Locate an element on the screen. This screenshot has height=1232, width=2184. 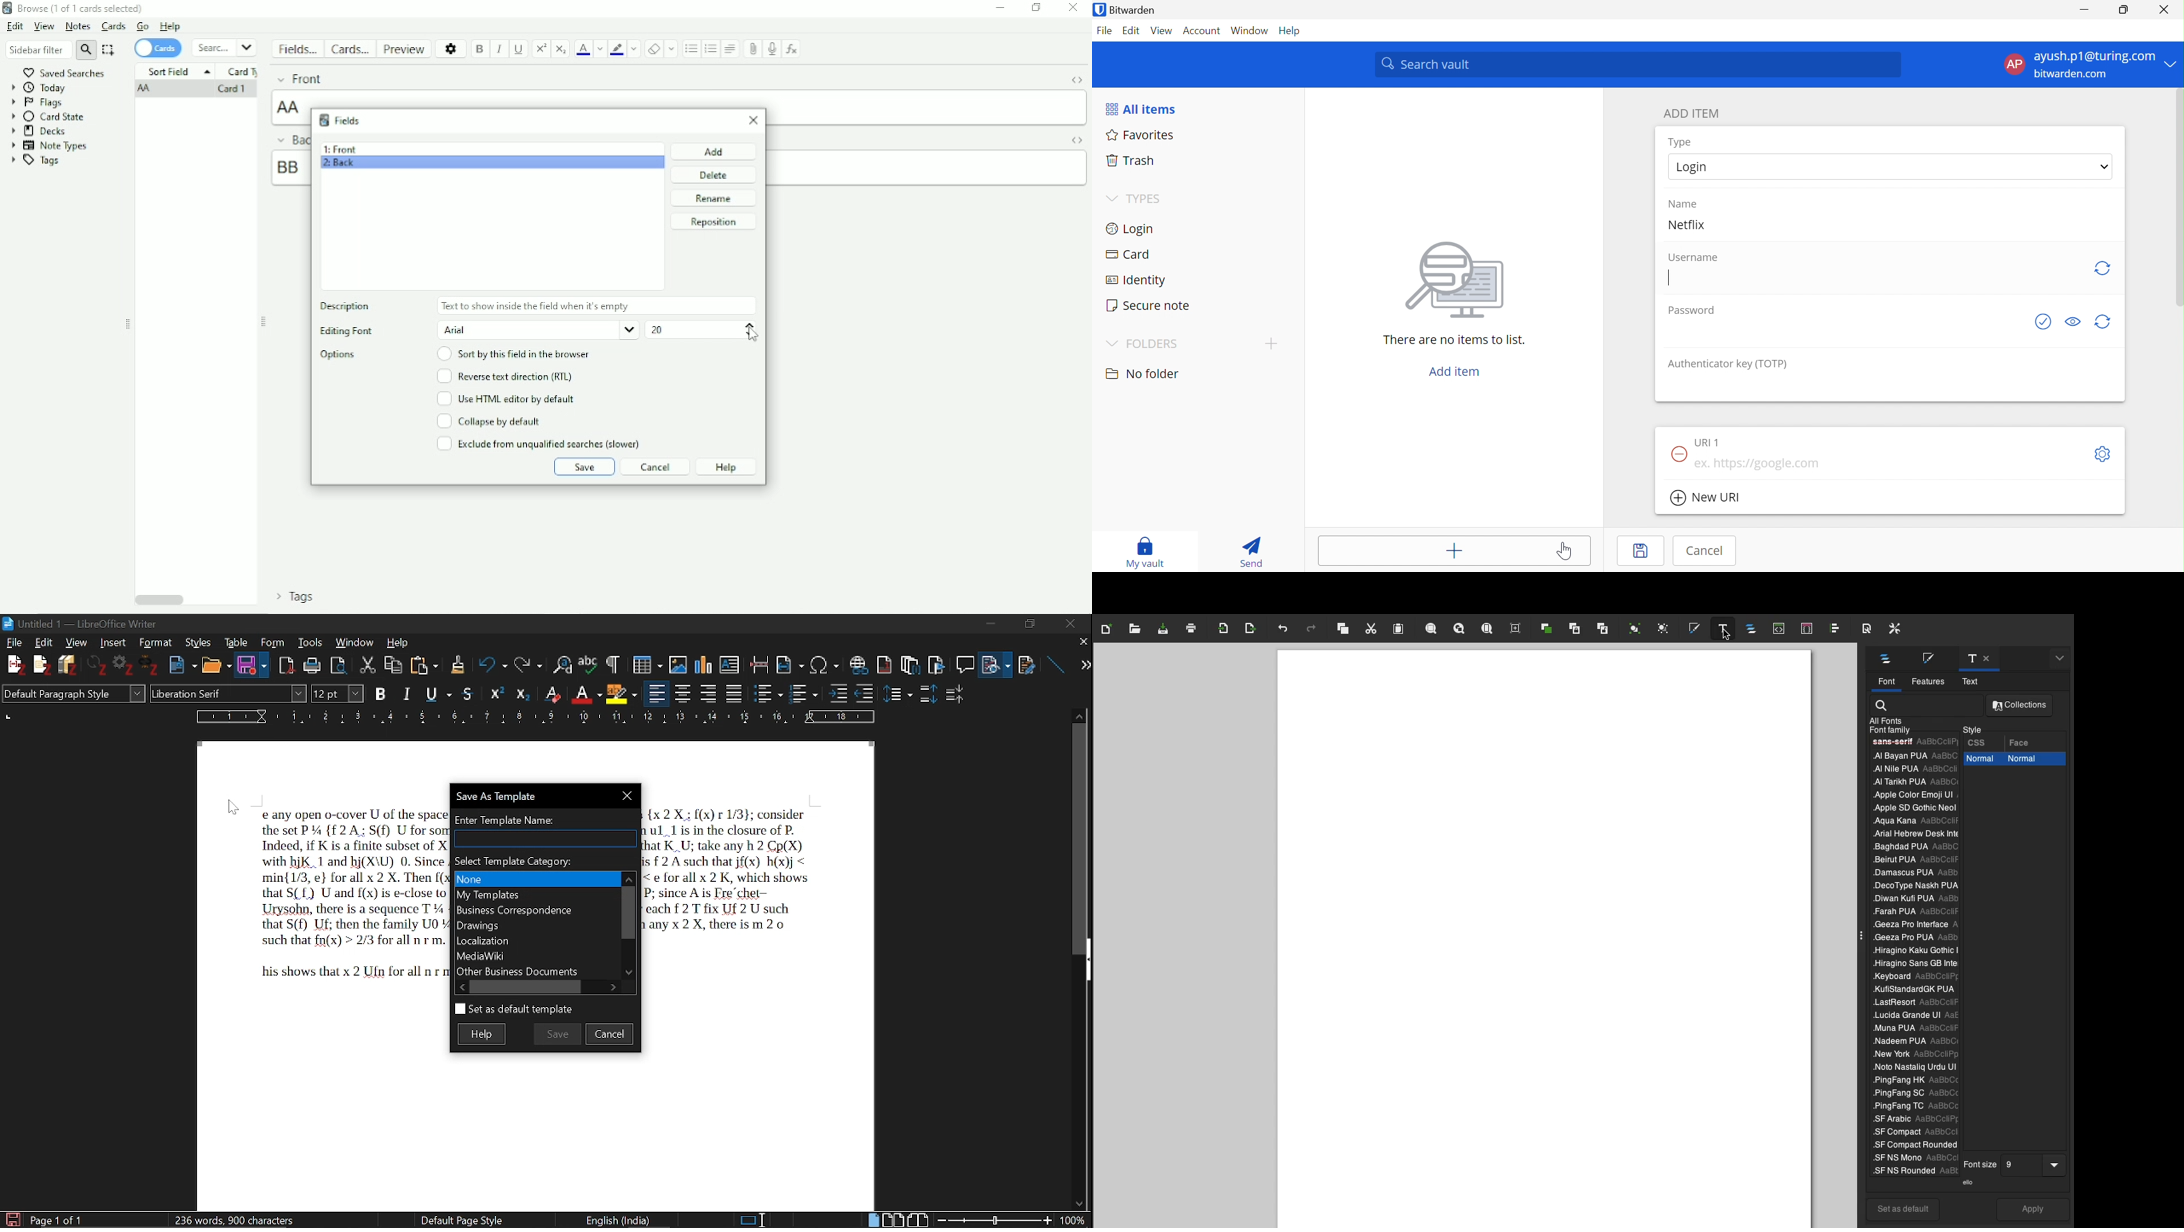
Front is located at coordinates (299, 78).